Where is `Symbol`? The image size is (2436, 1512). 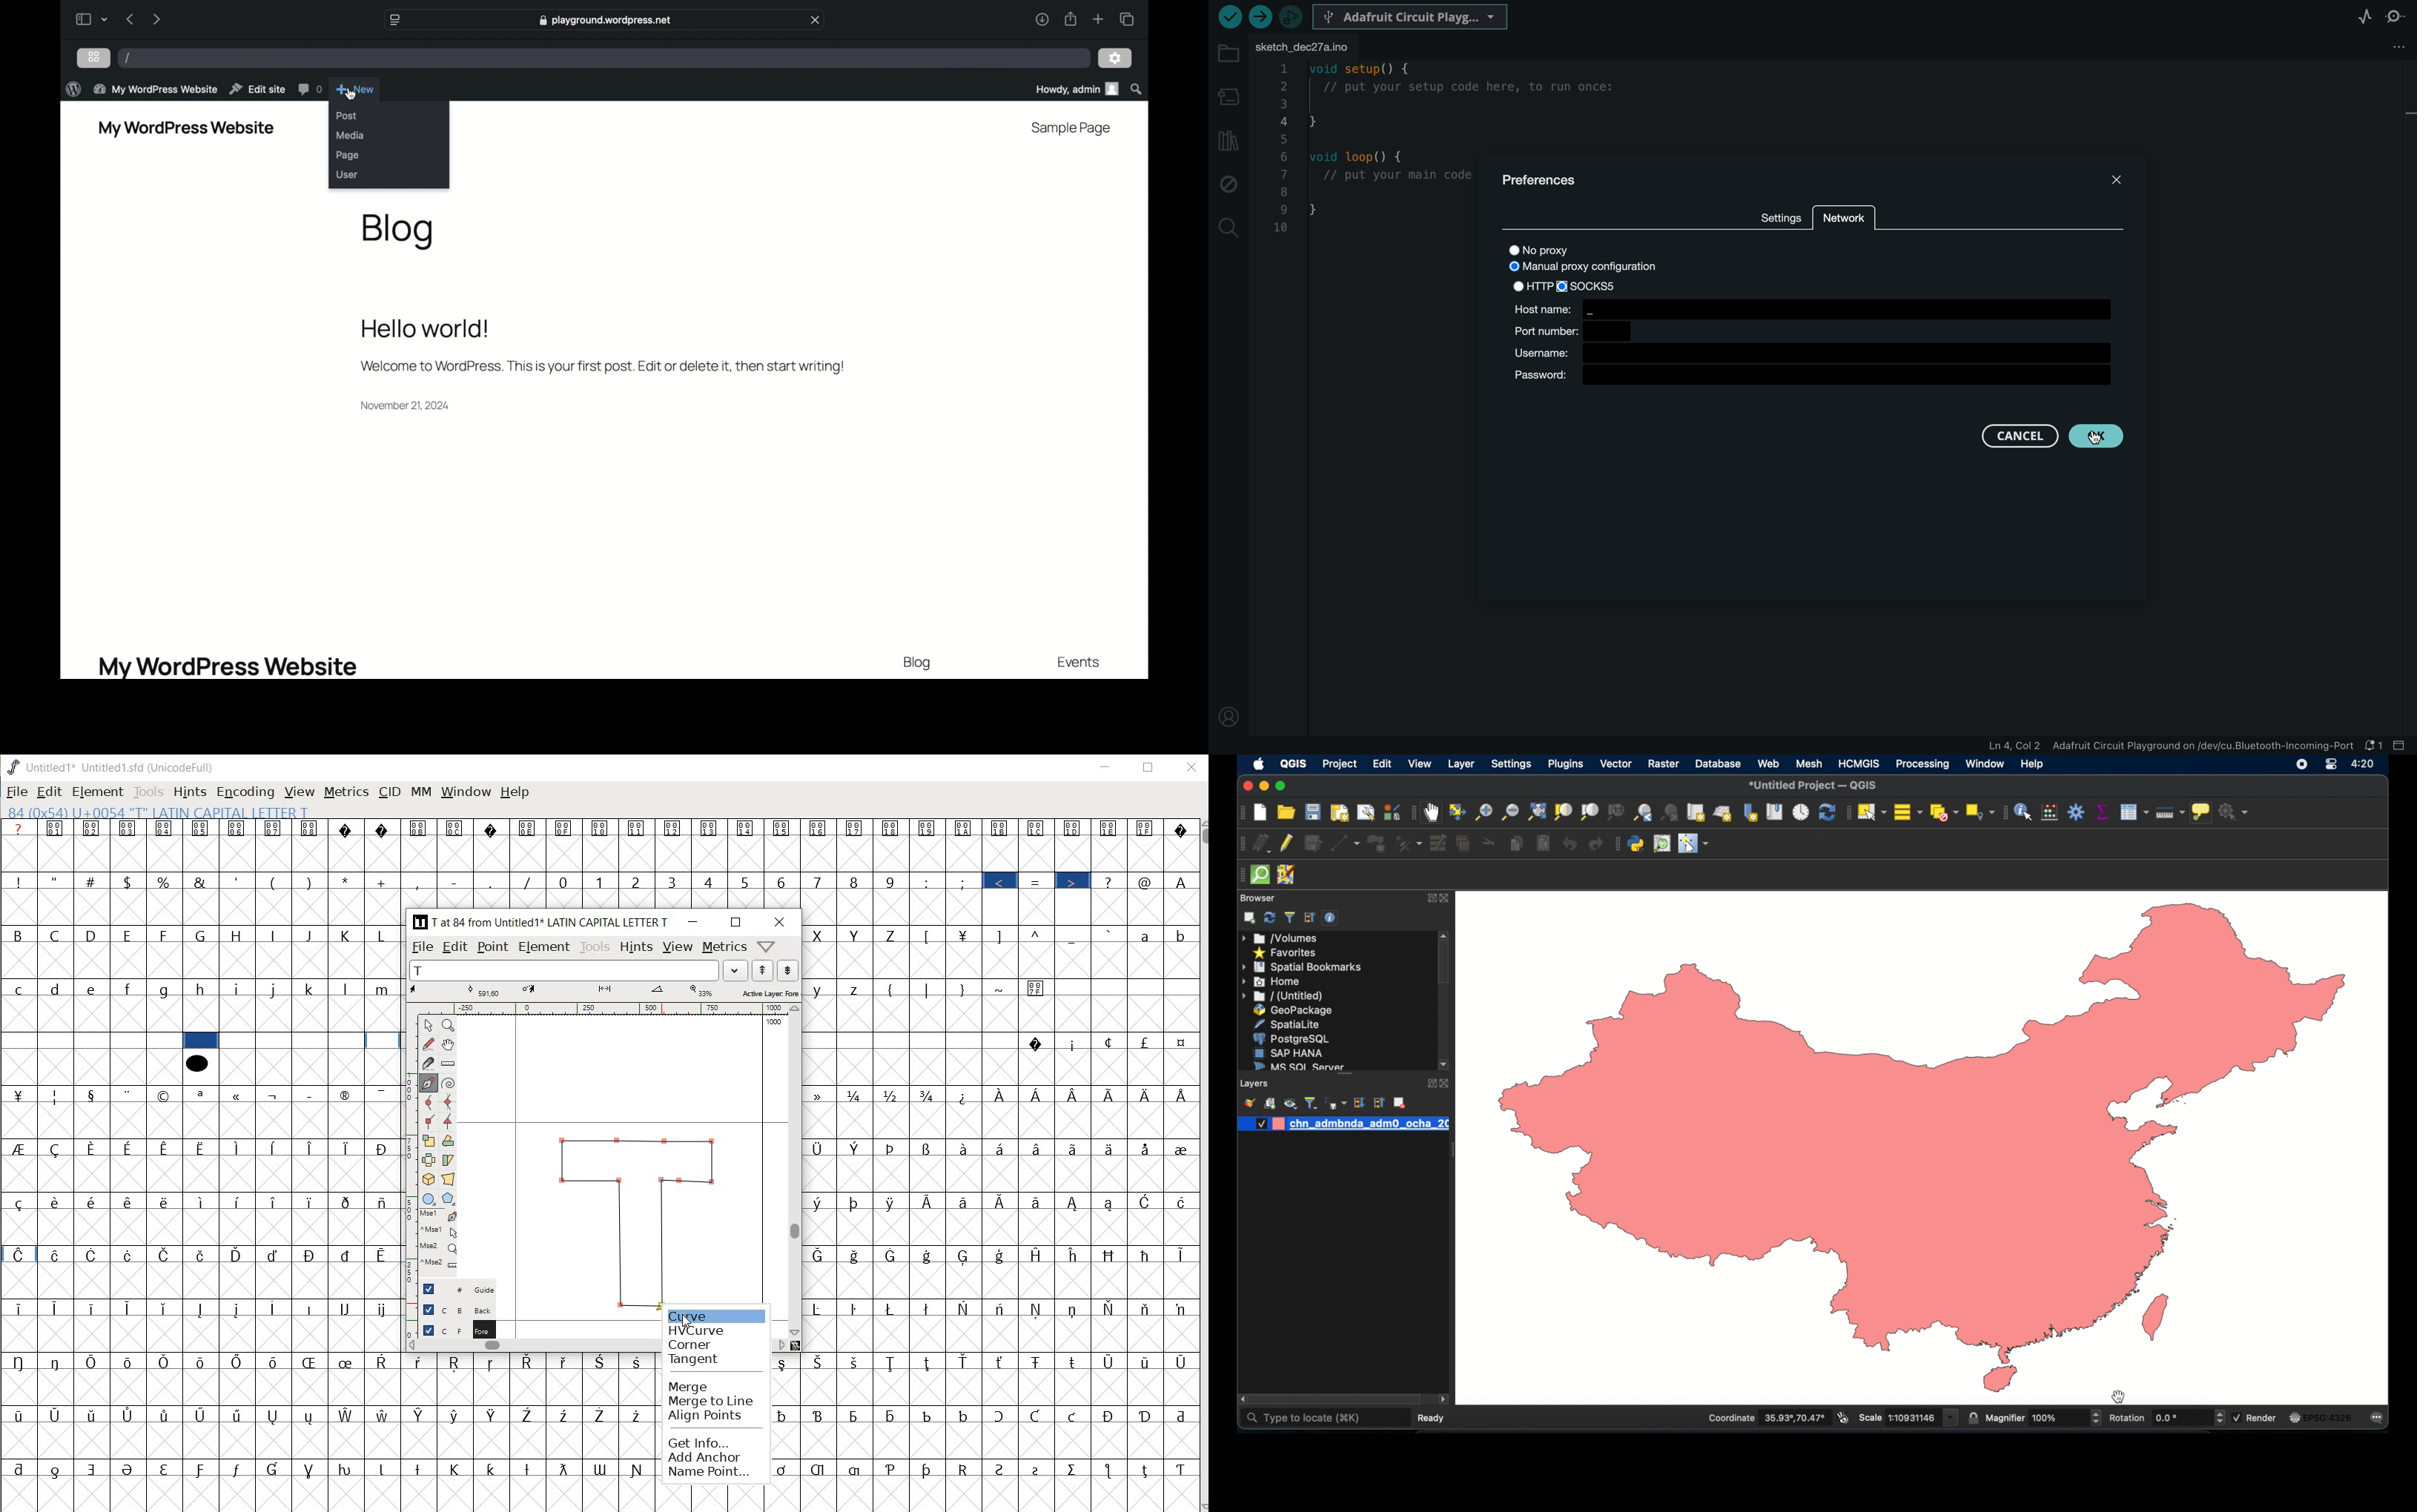
Symbol is located at coordinates (1111, 828).